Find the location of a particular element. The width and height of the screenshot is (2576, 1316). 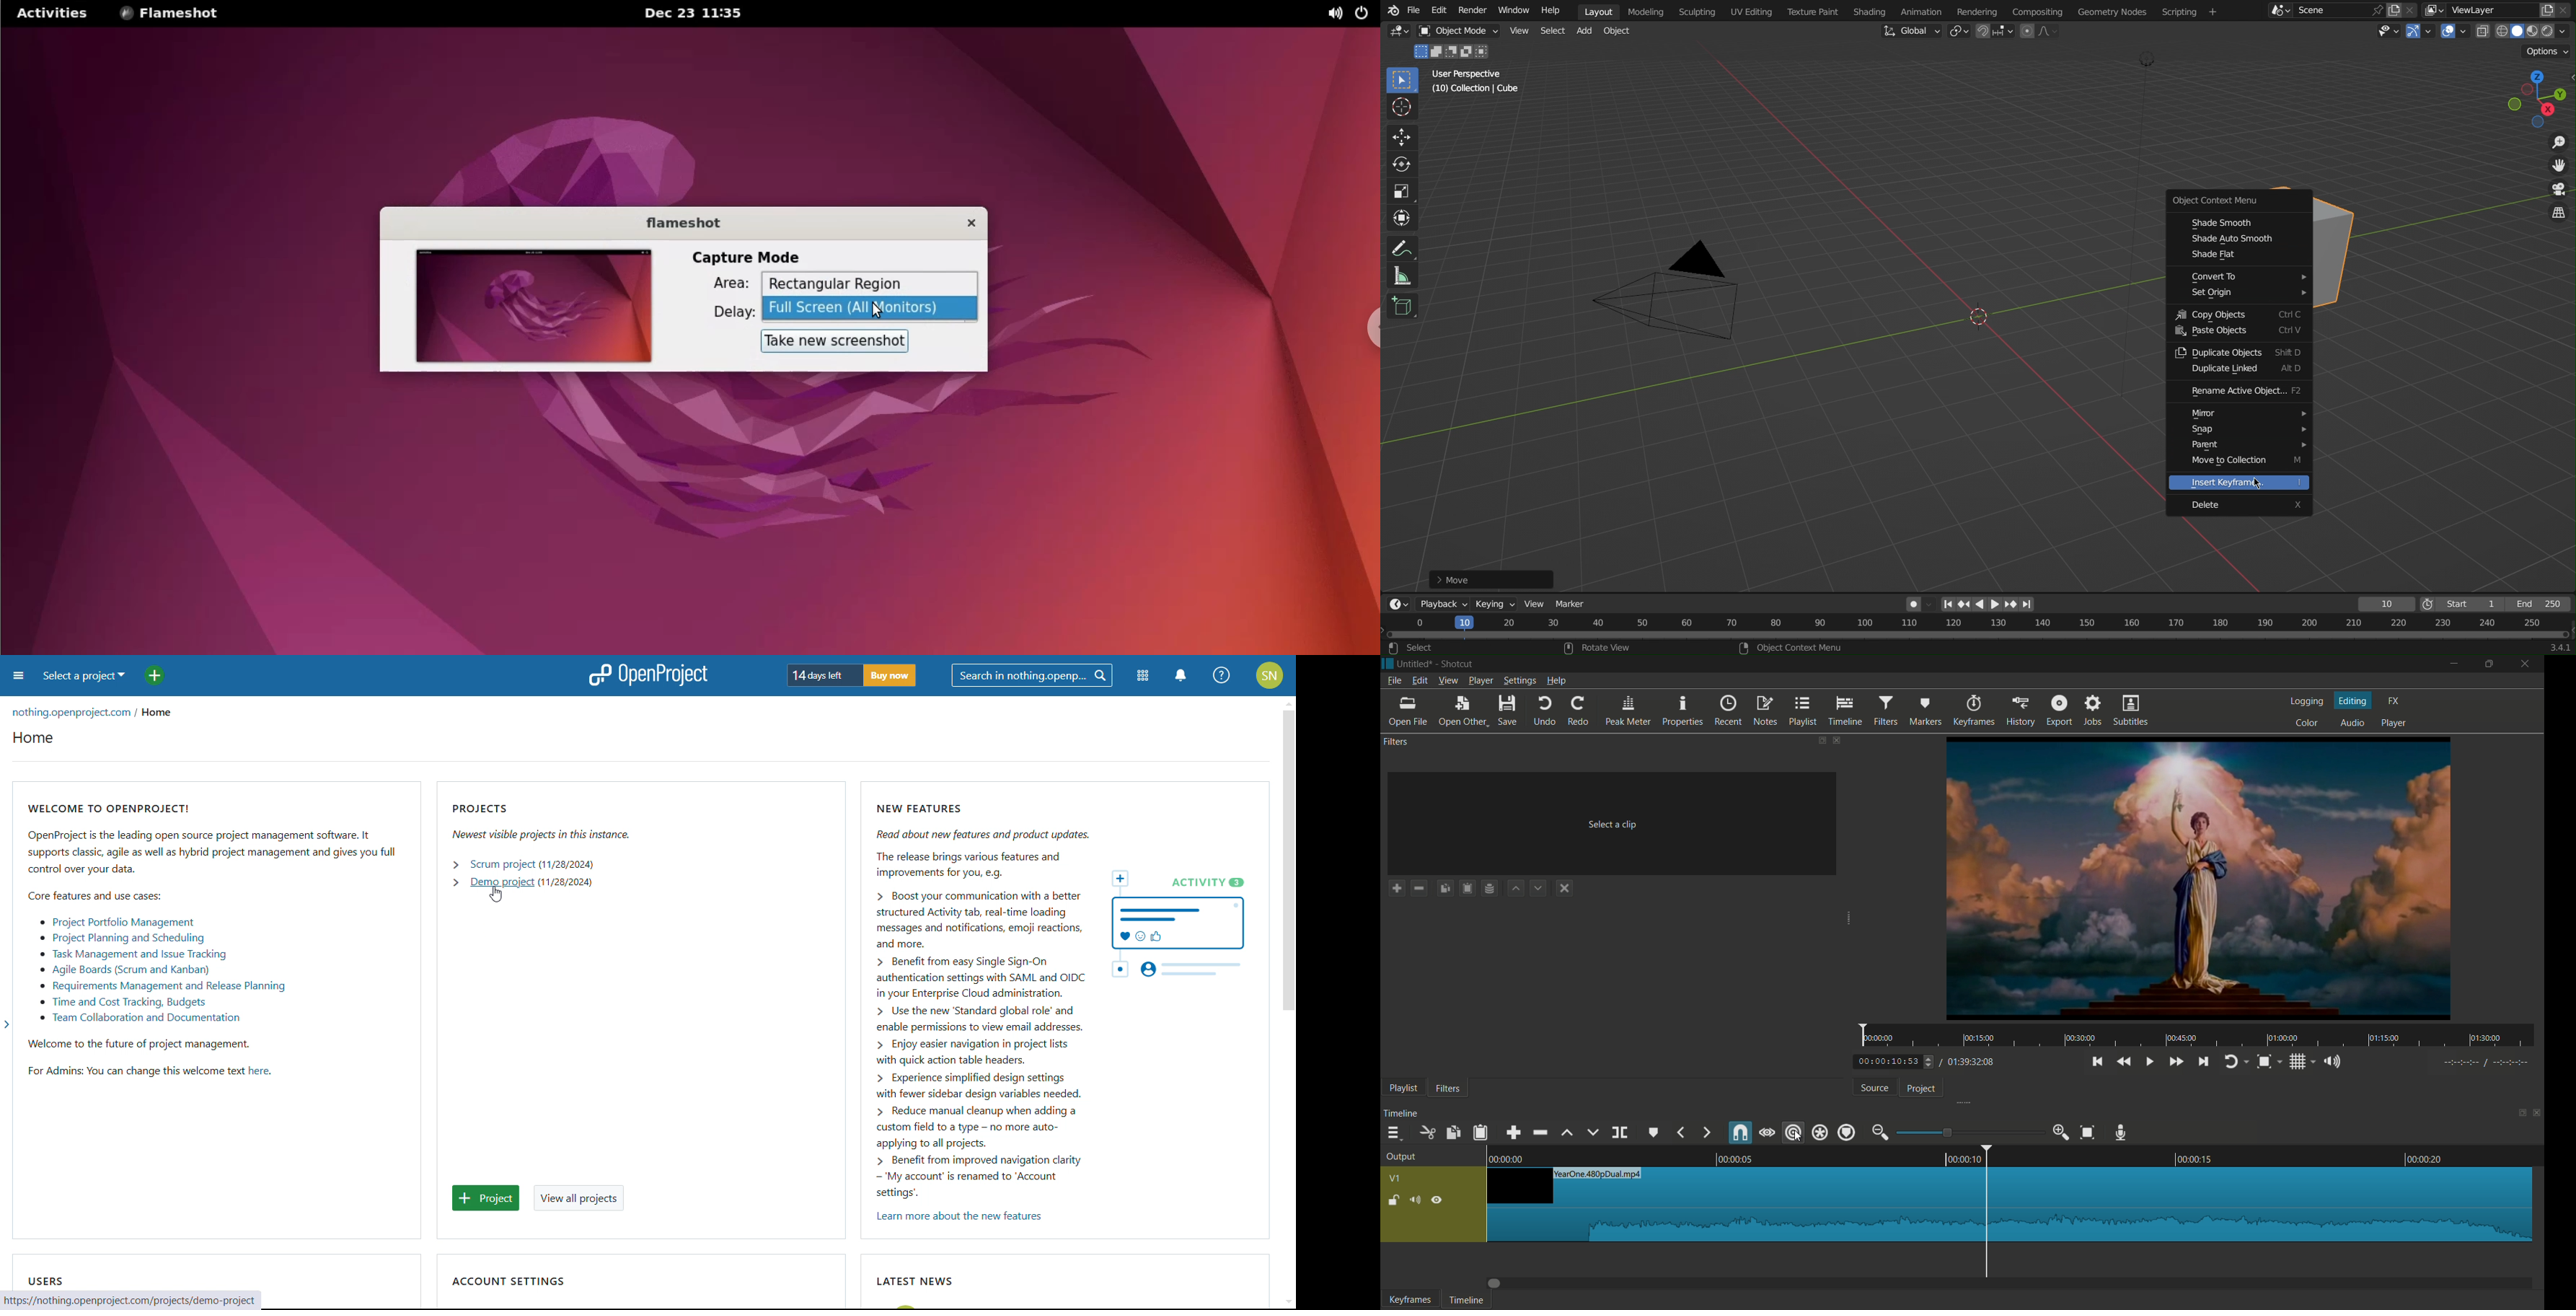

scrollbar is located at coordinates (1288, 862).